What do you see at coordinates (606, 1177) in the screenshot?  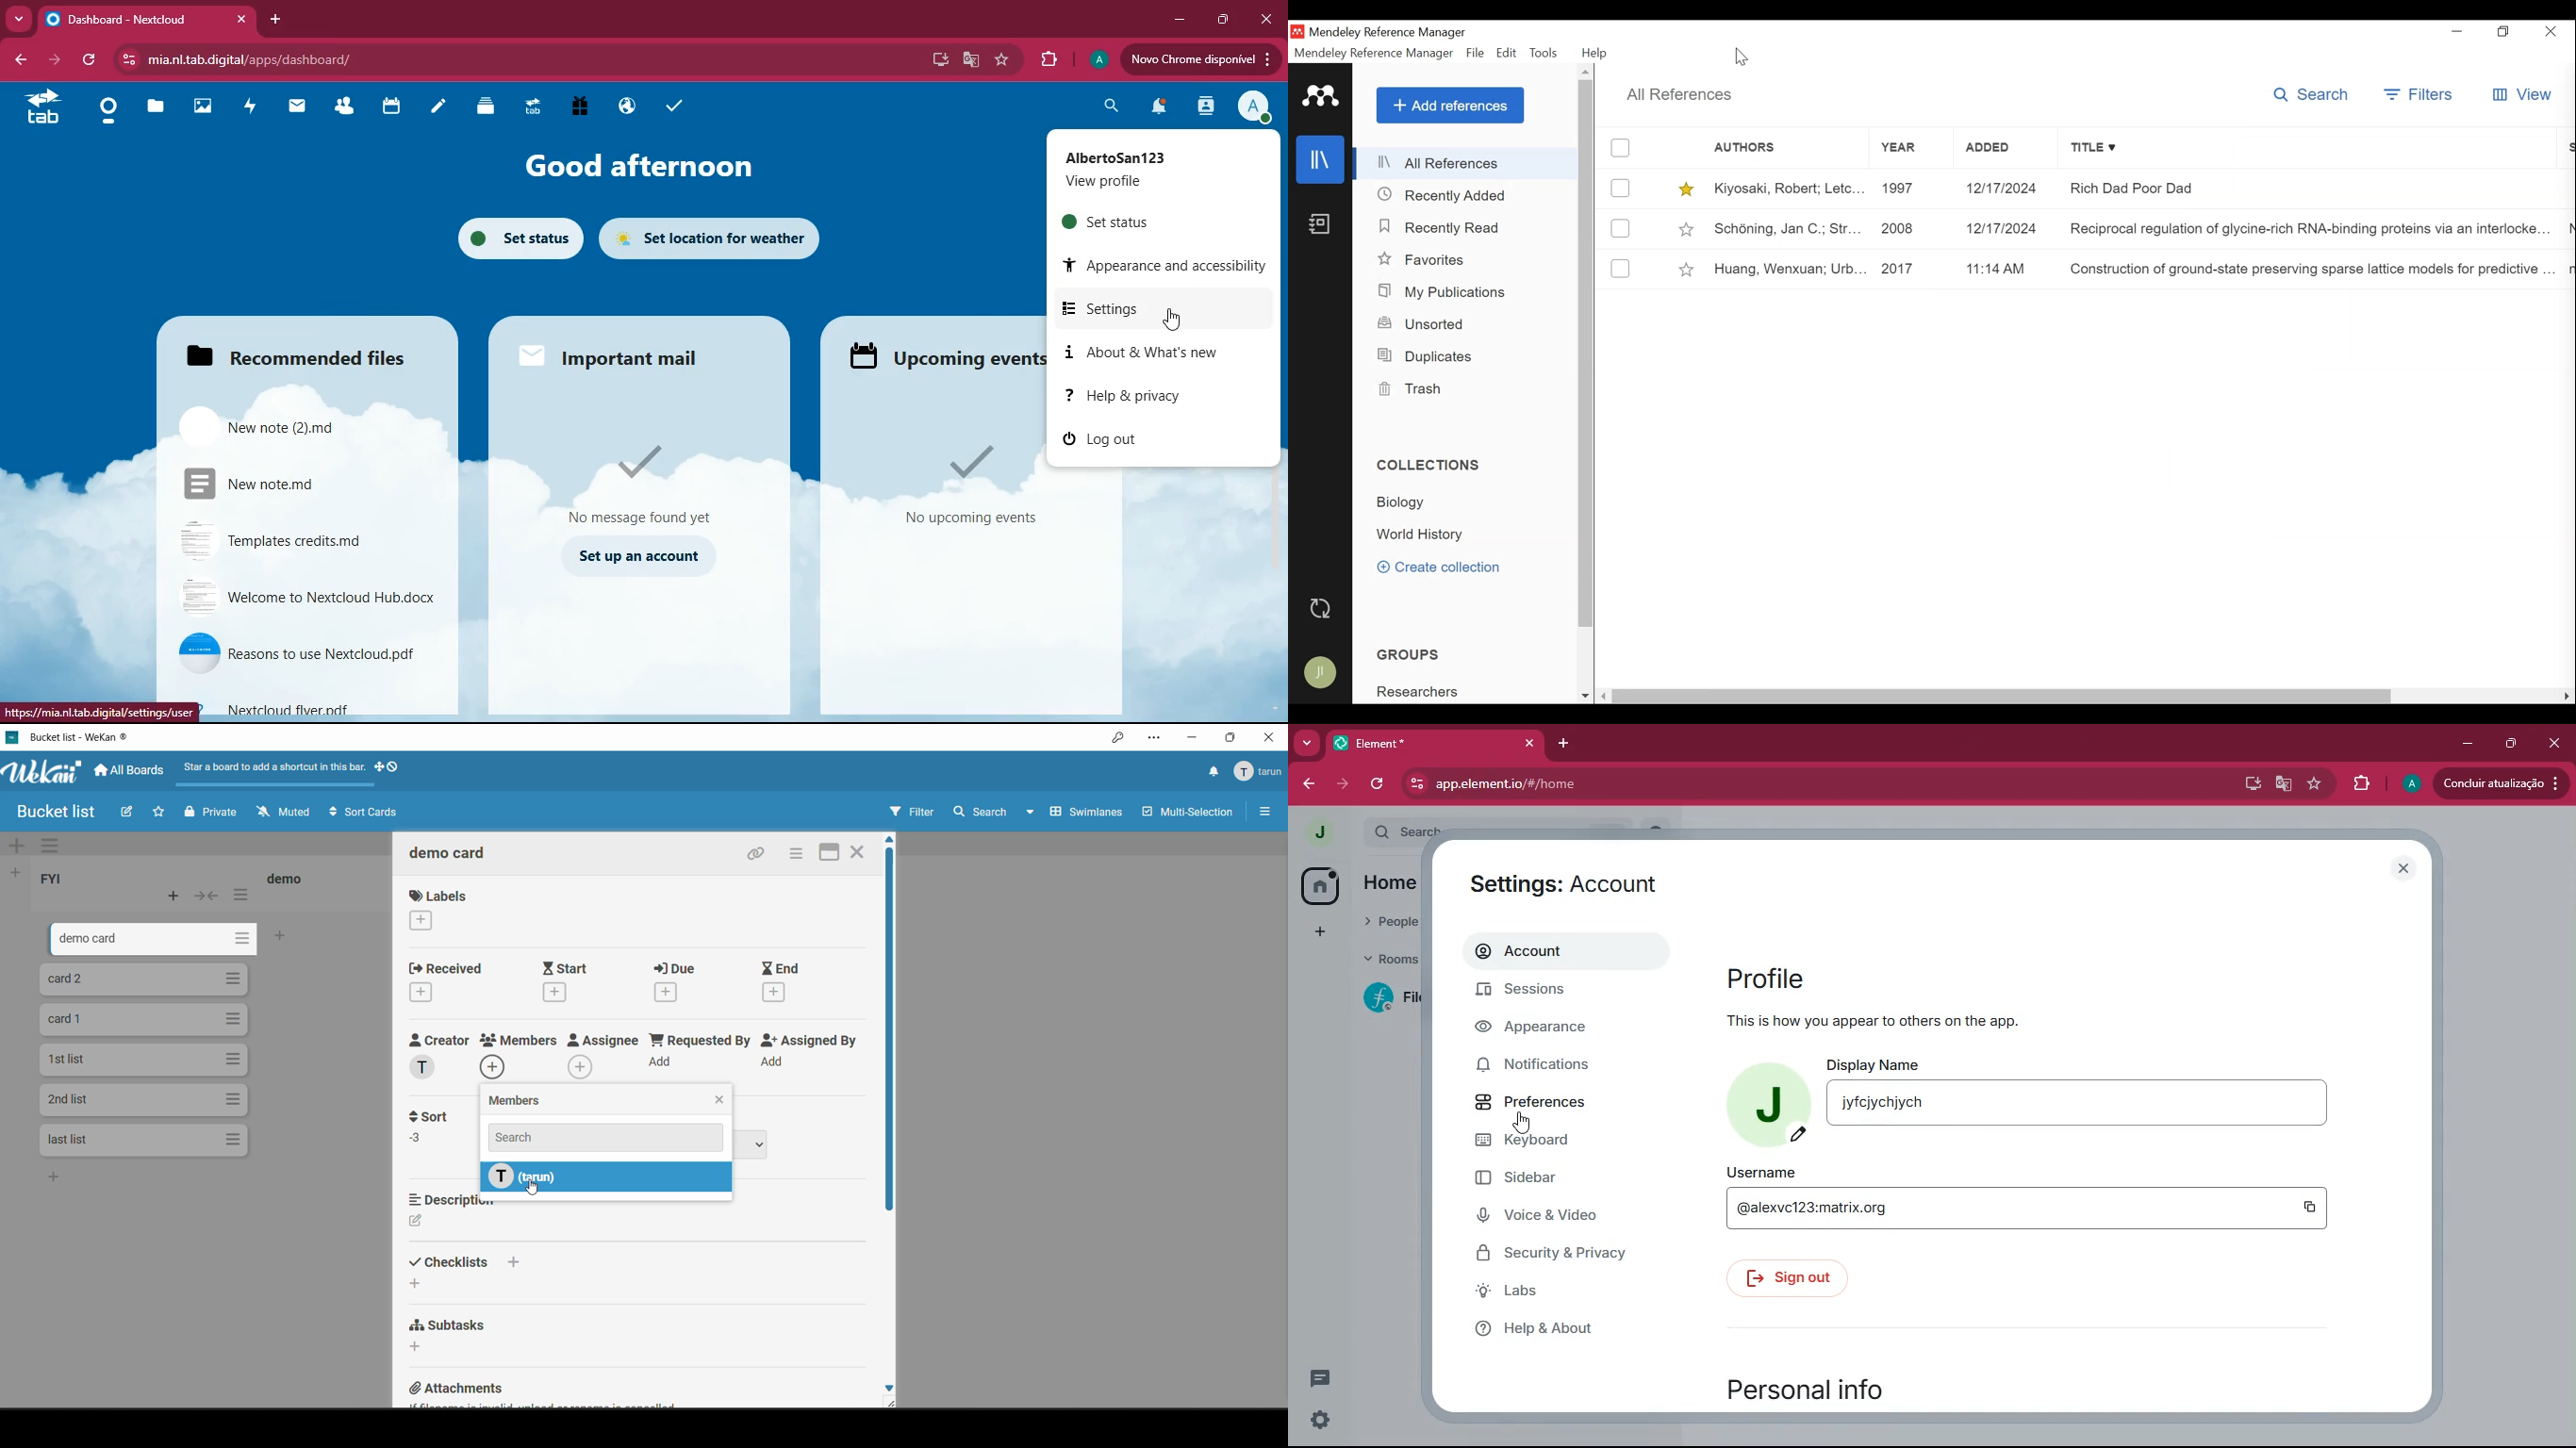 I see `list of members` at bounding box center [606, 1177].